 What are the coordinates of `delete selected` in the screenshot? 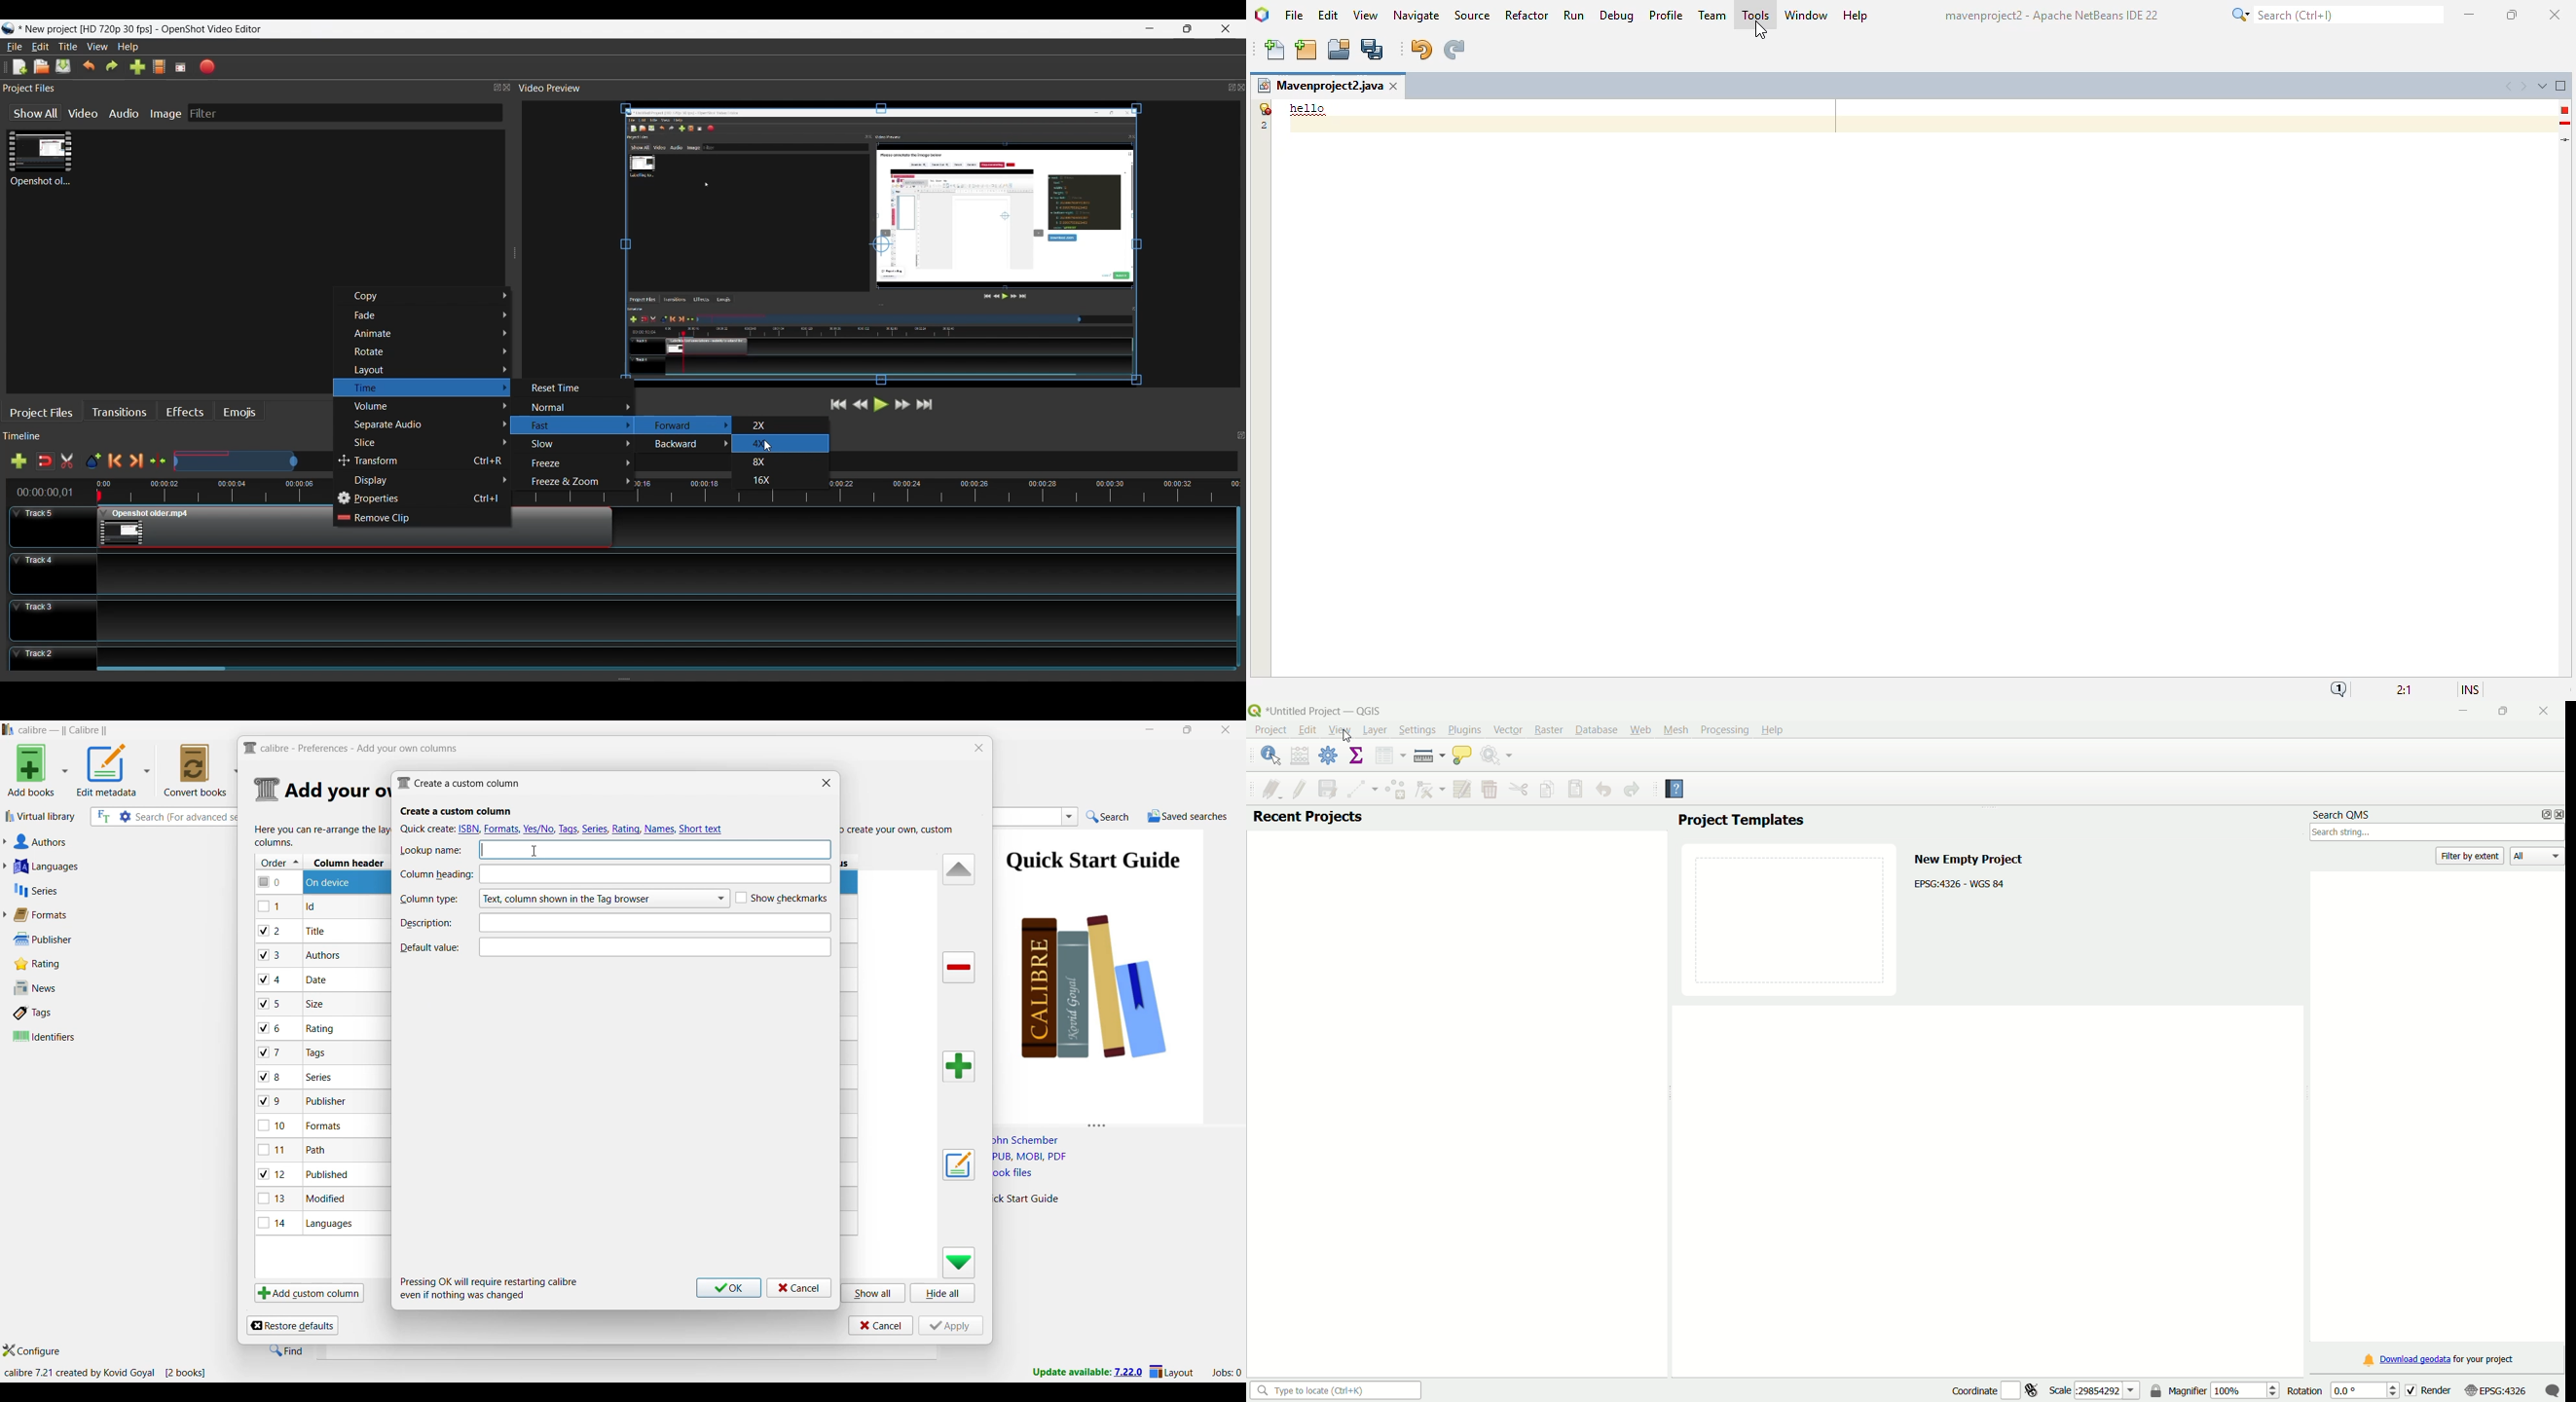 It's located at (1489, 790).